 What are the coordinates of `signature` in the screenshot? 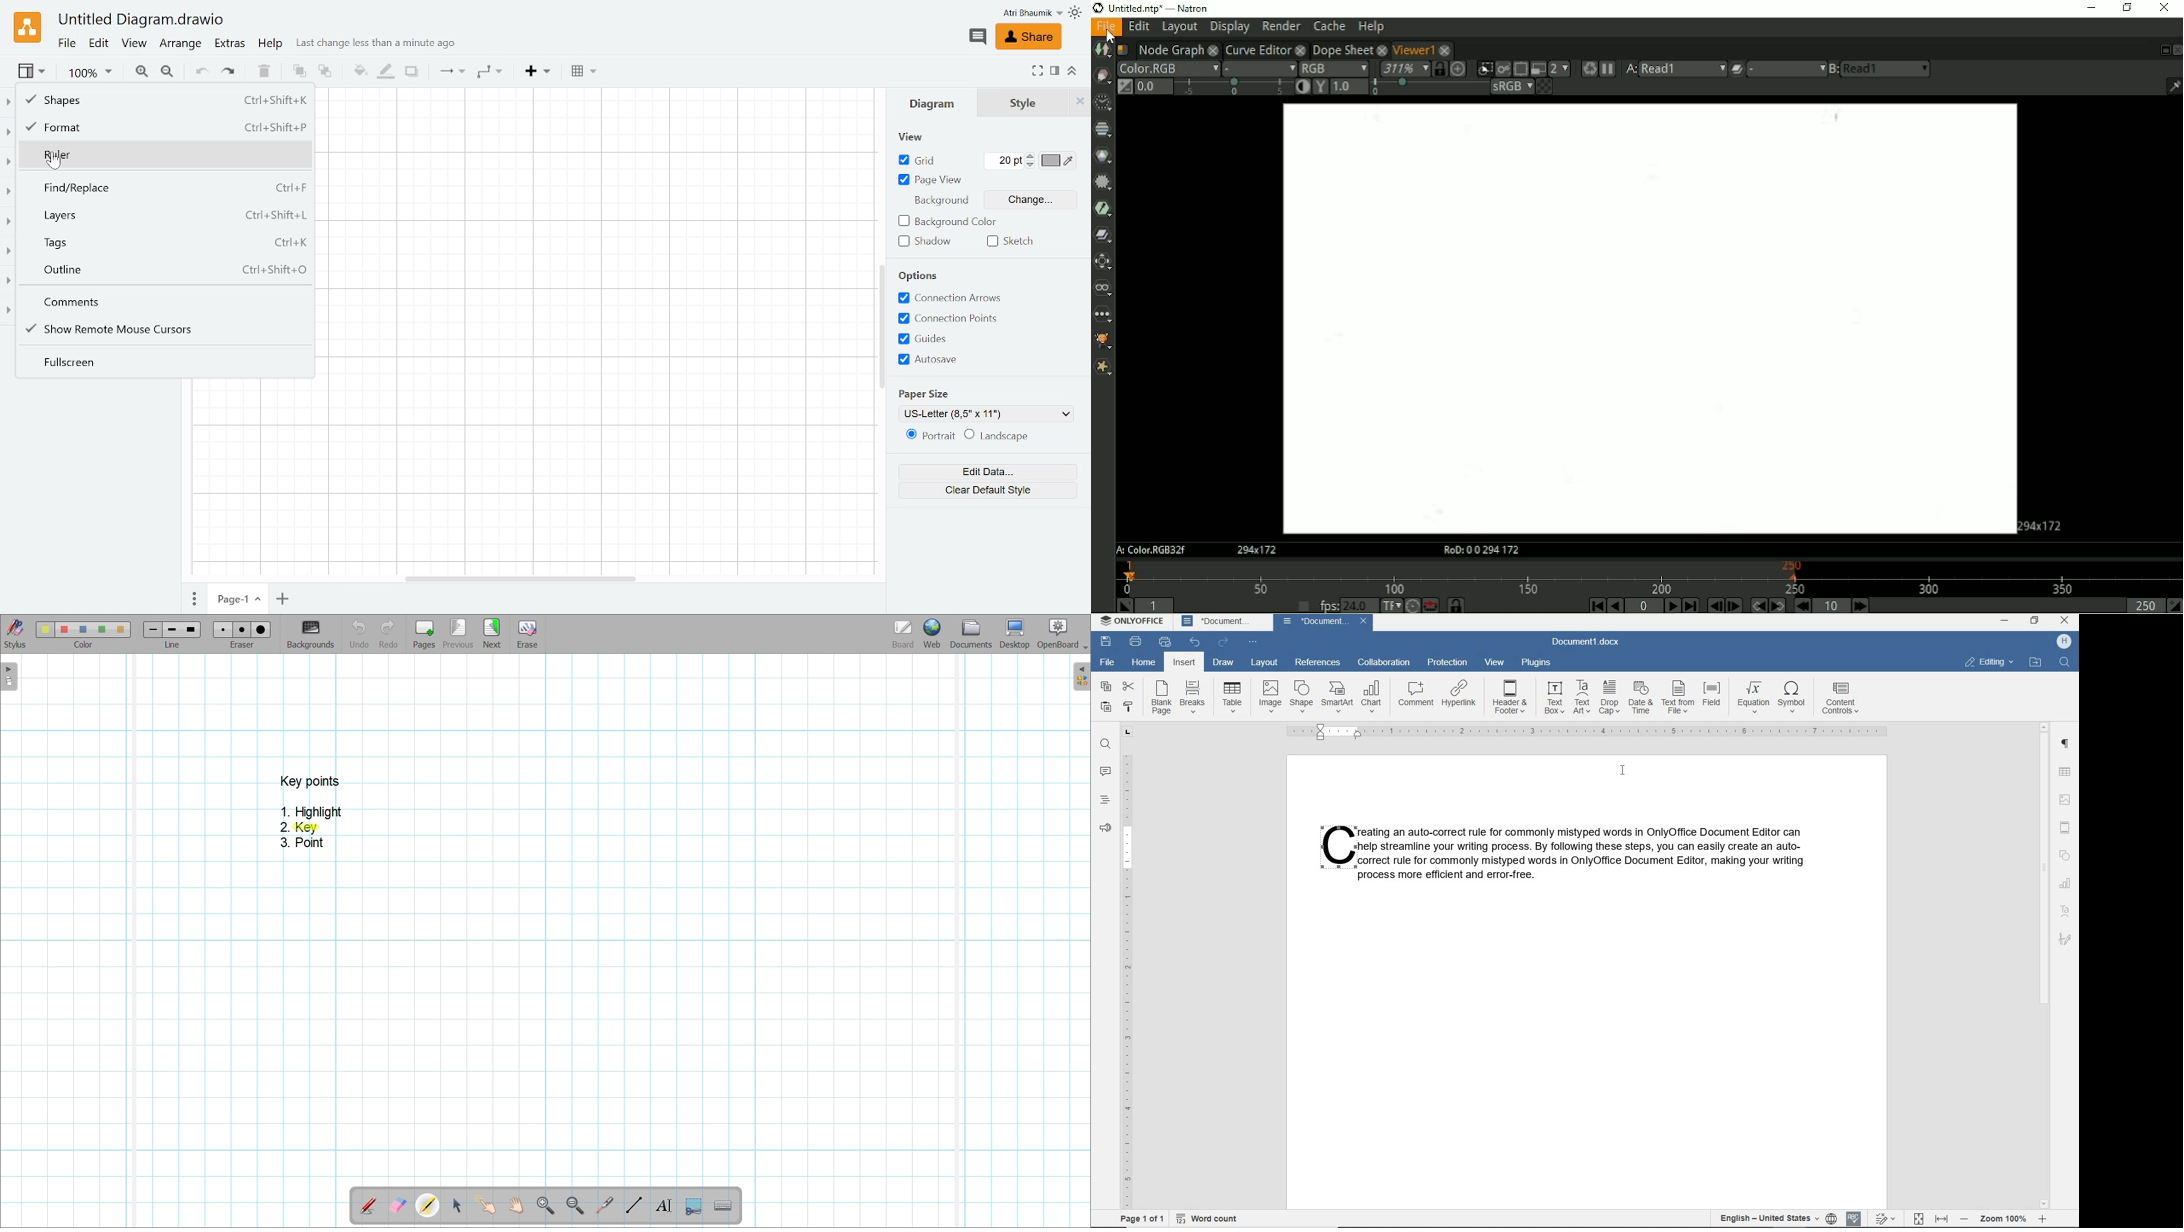 It's located at (2066, 939).